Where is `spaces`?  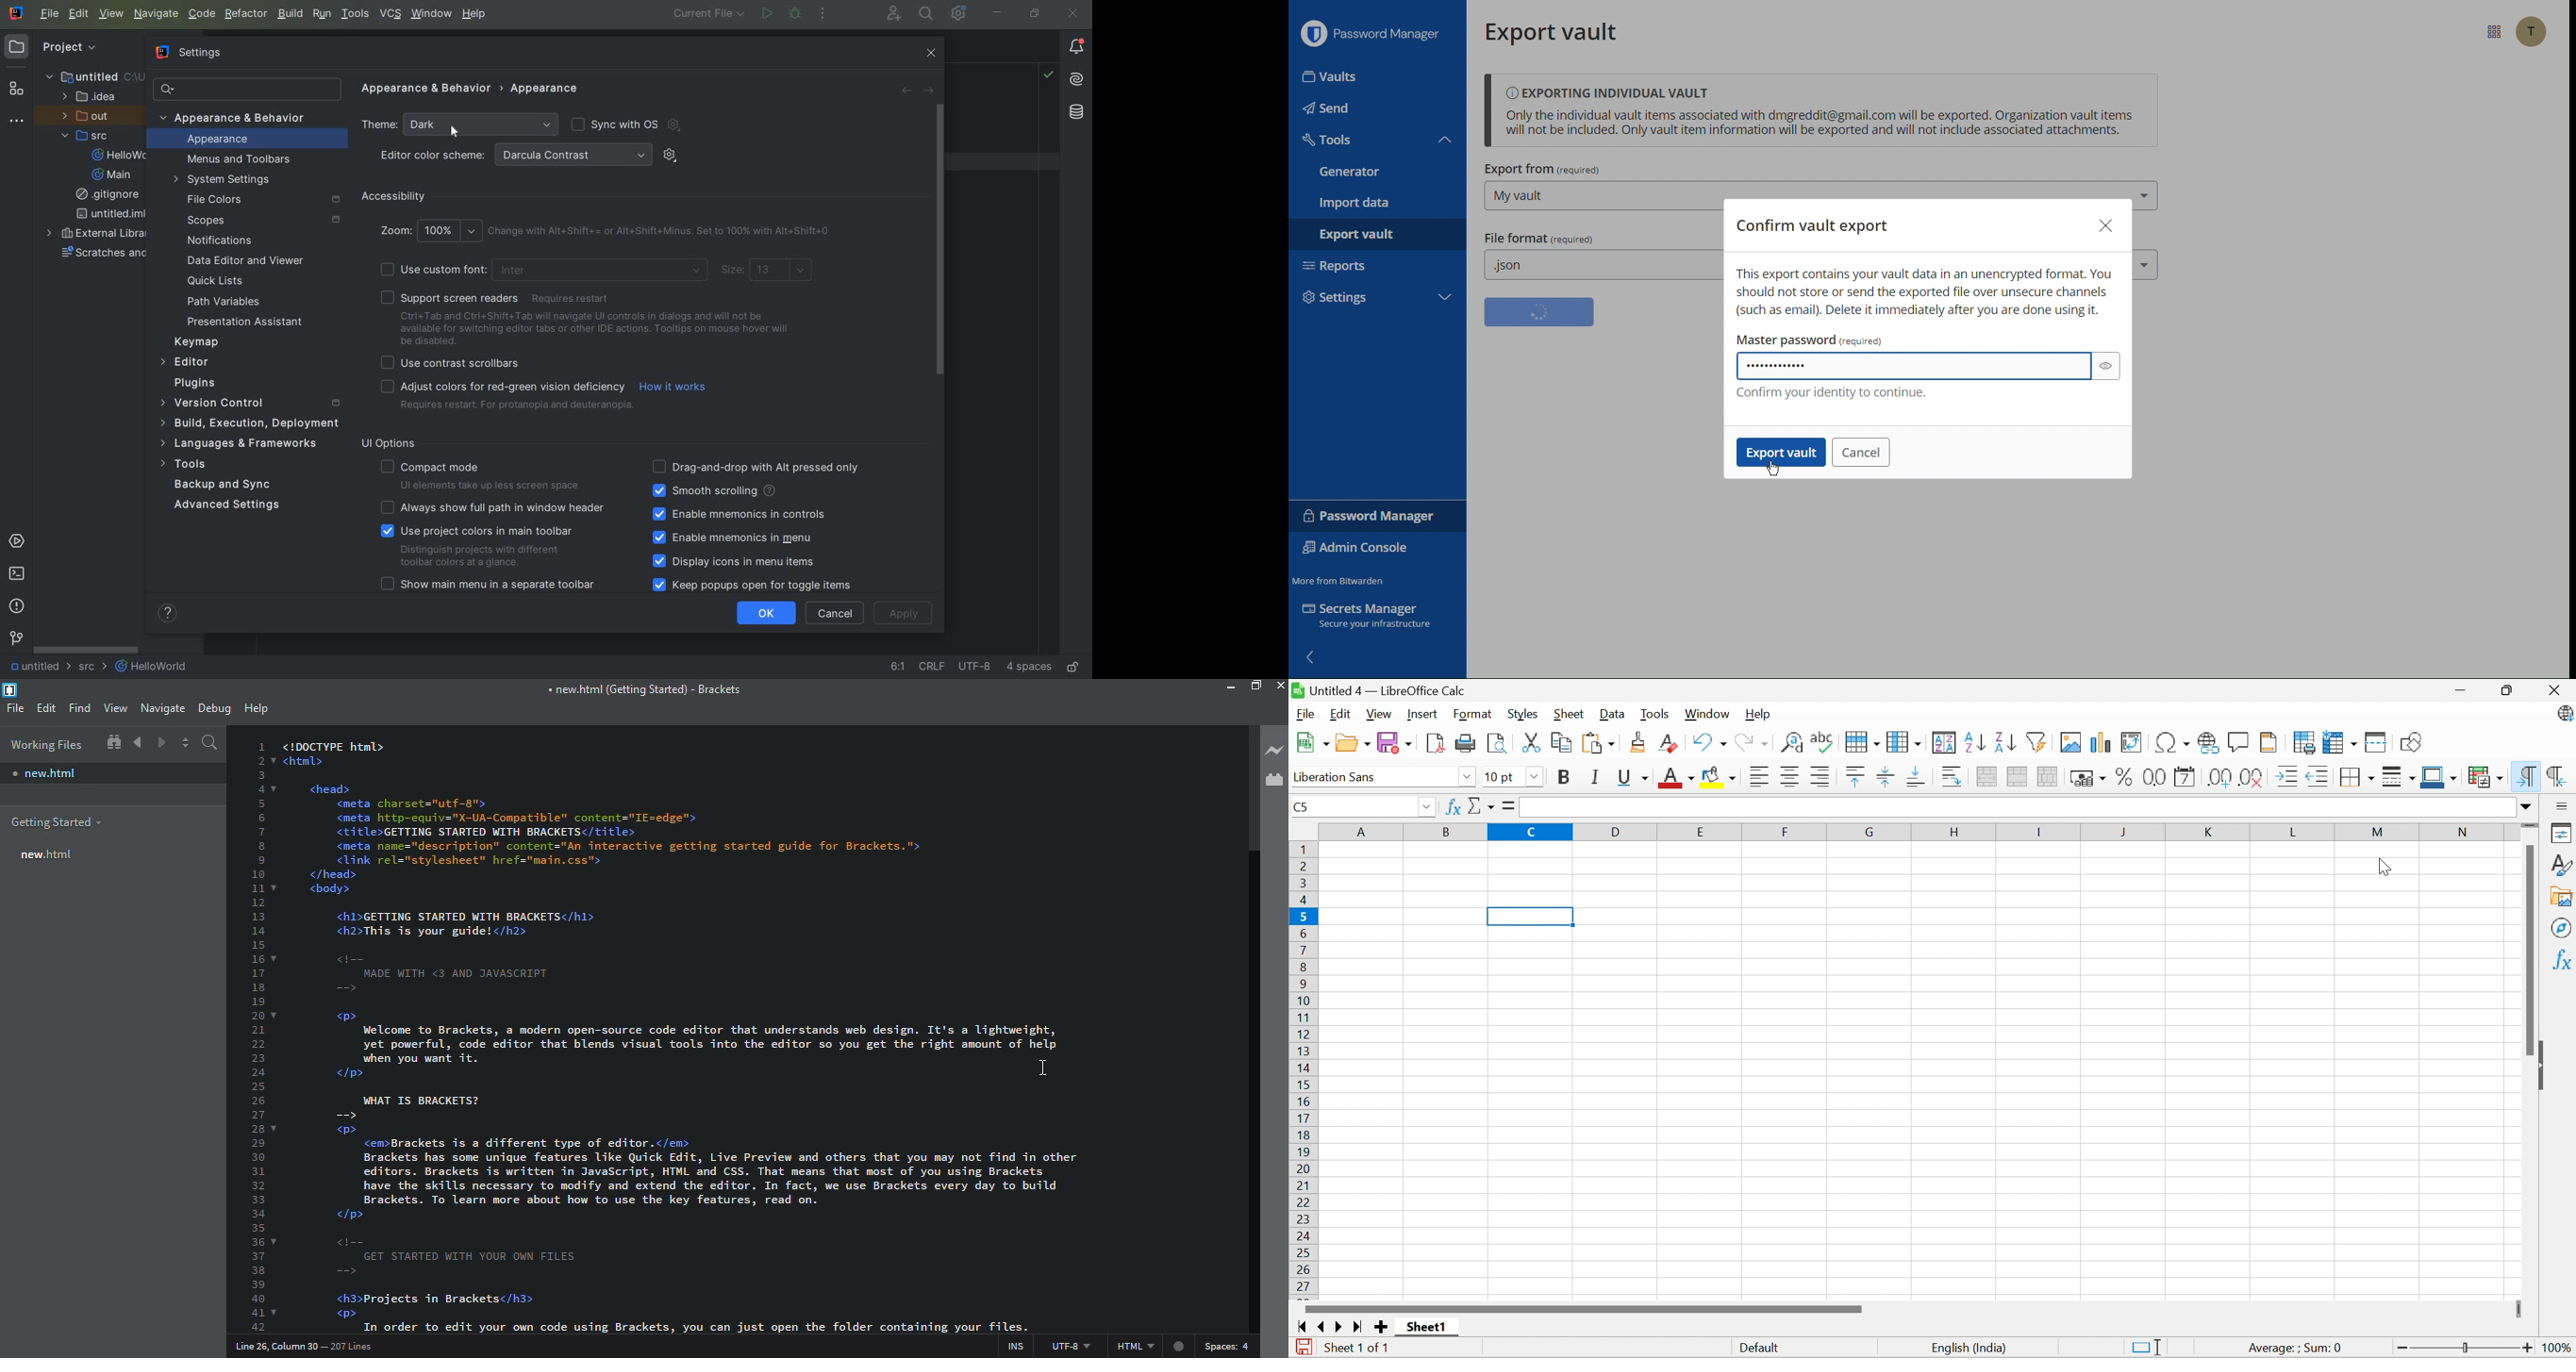 spaces is located at coordinates (1231, 1346).